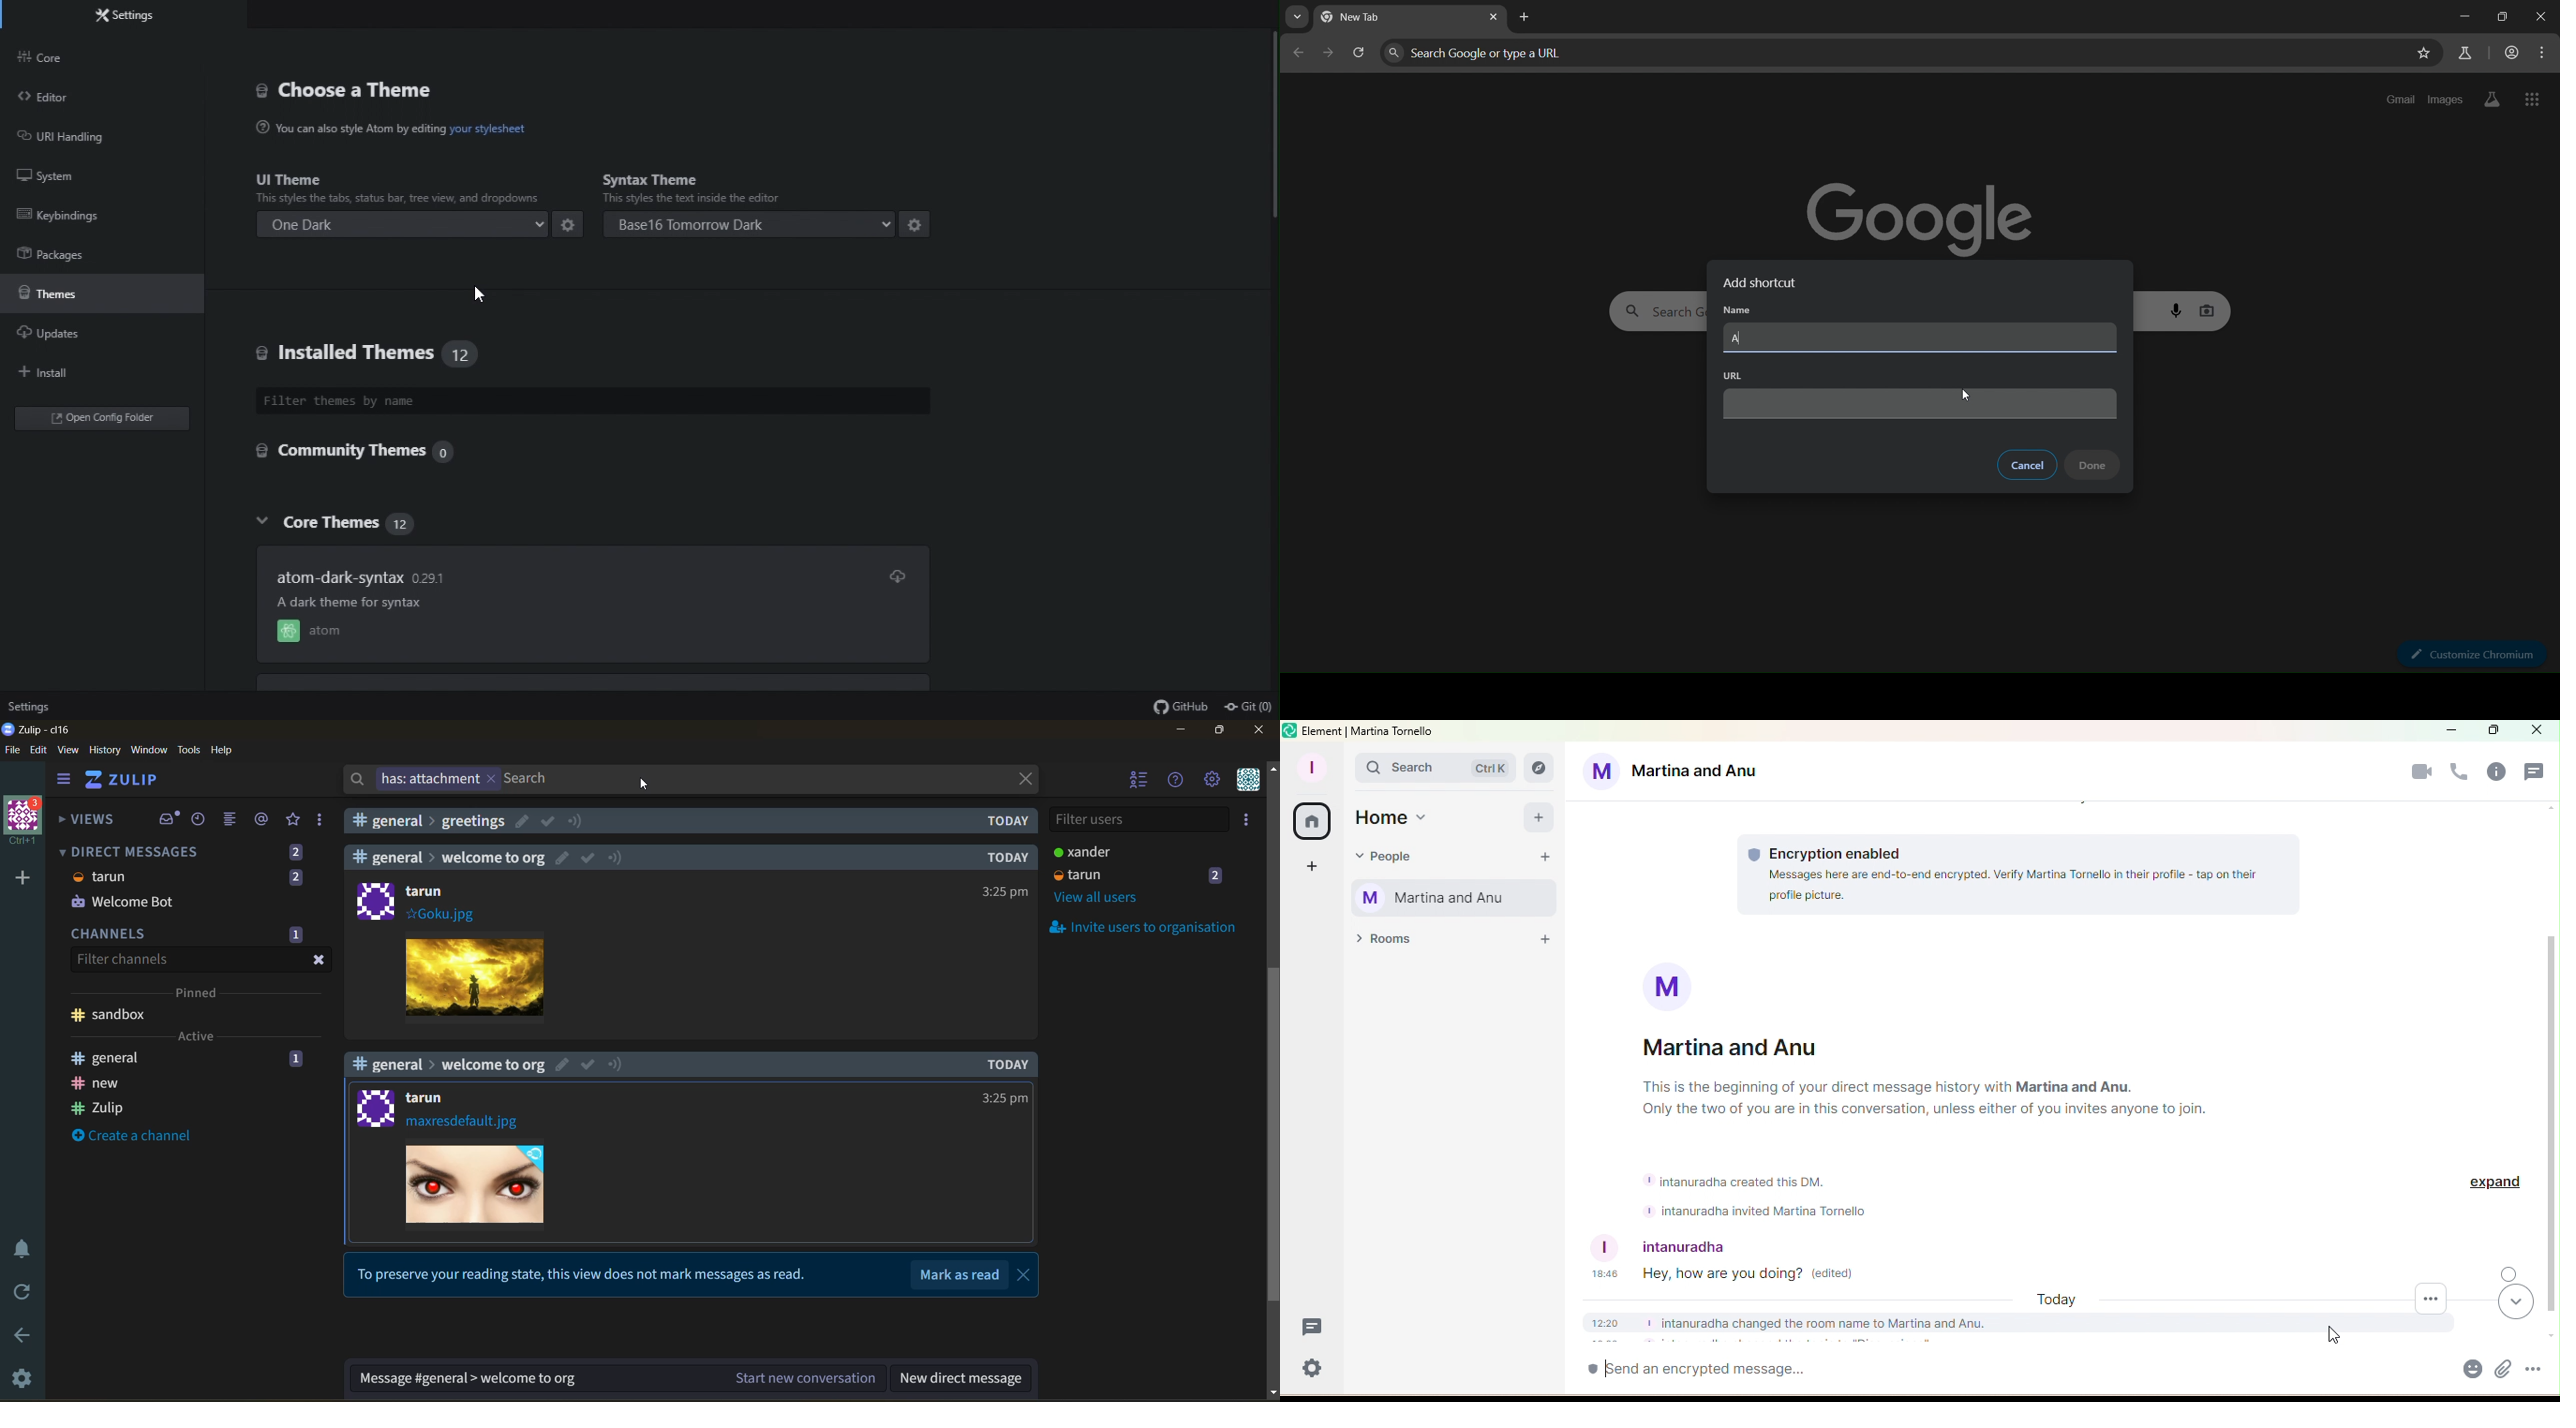 This screenshot has height=1428, width=2576. I want to click on # general > greetings, so click(429, 821).